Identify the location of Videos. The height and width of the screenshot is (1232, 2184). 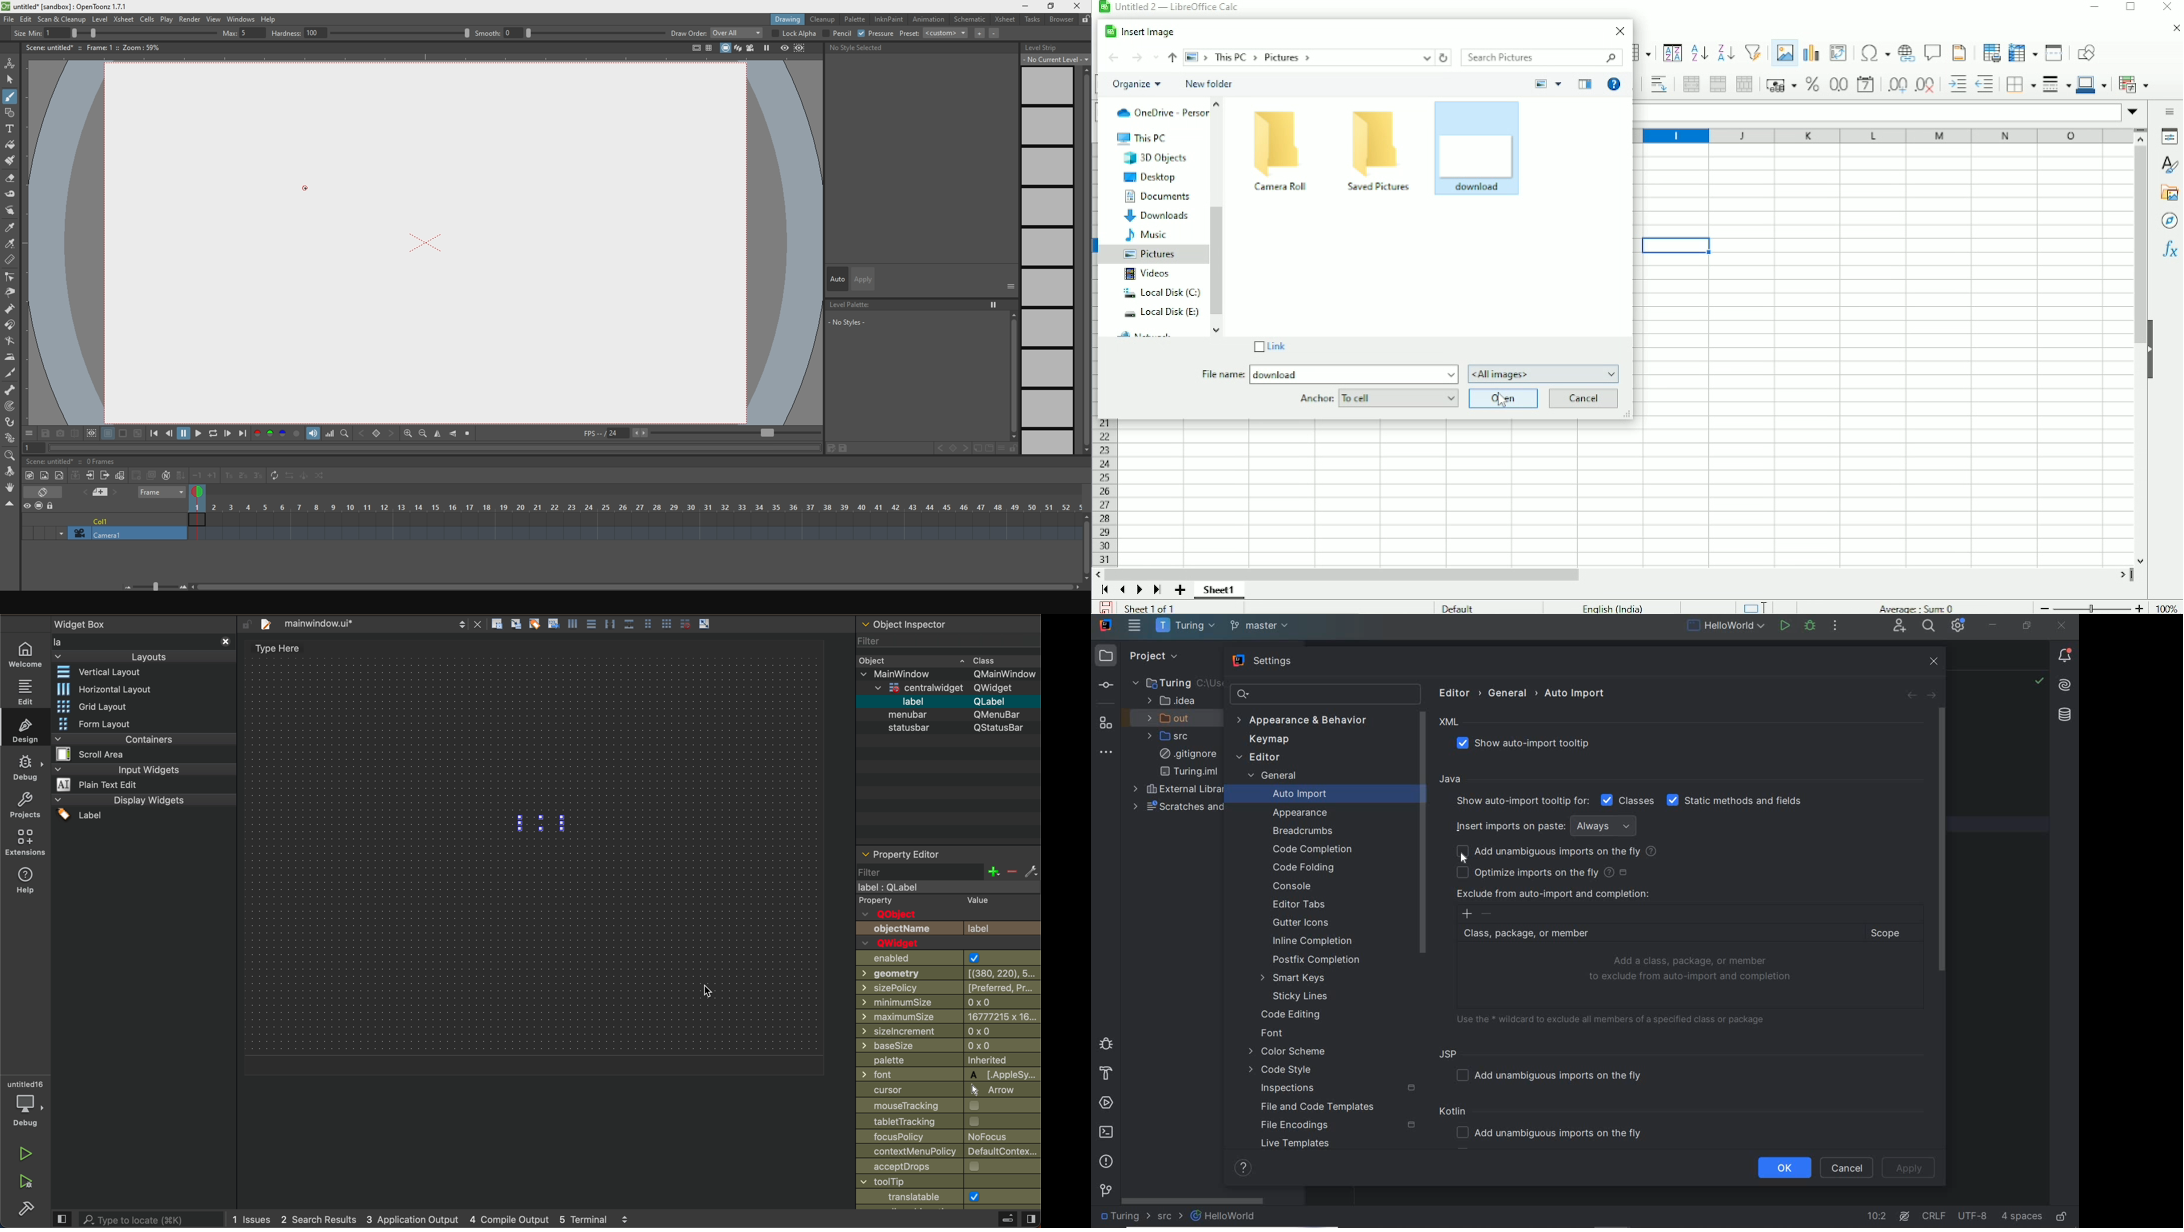
(1145, 274).